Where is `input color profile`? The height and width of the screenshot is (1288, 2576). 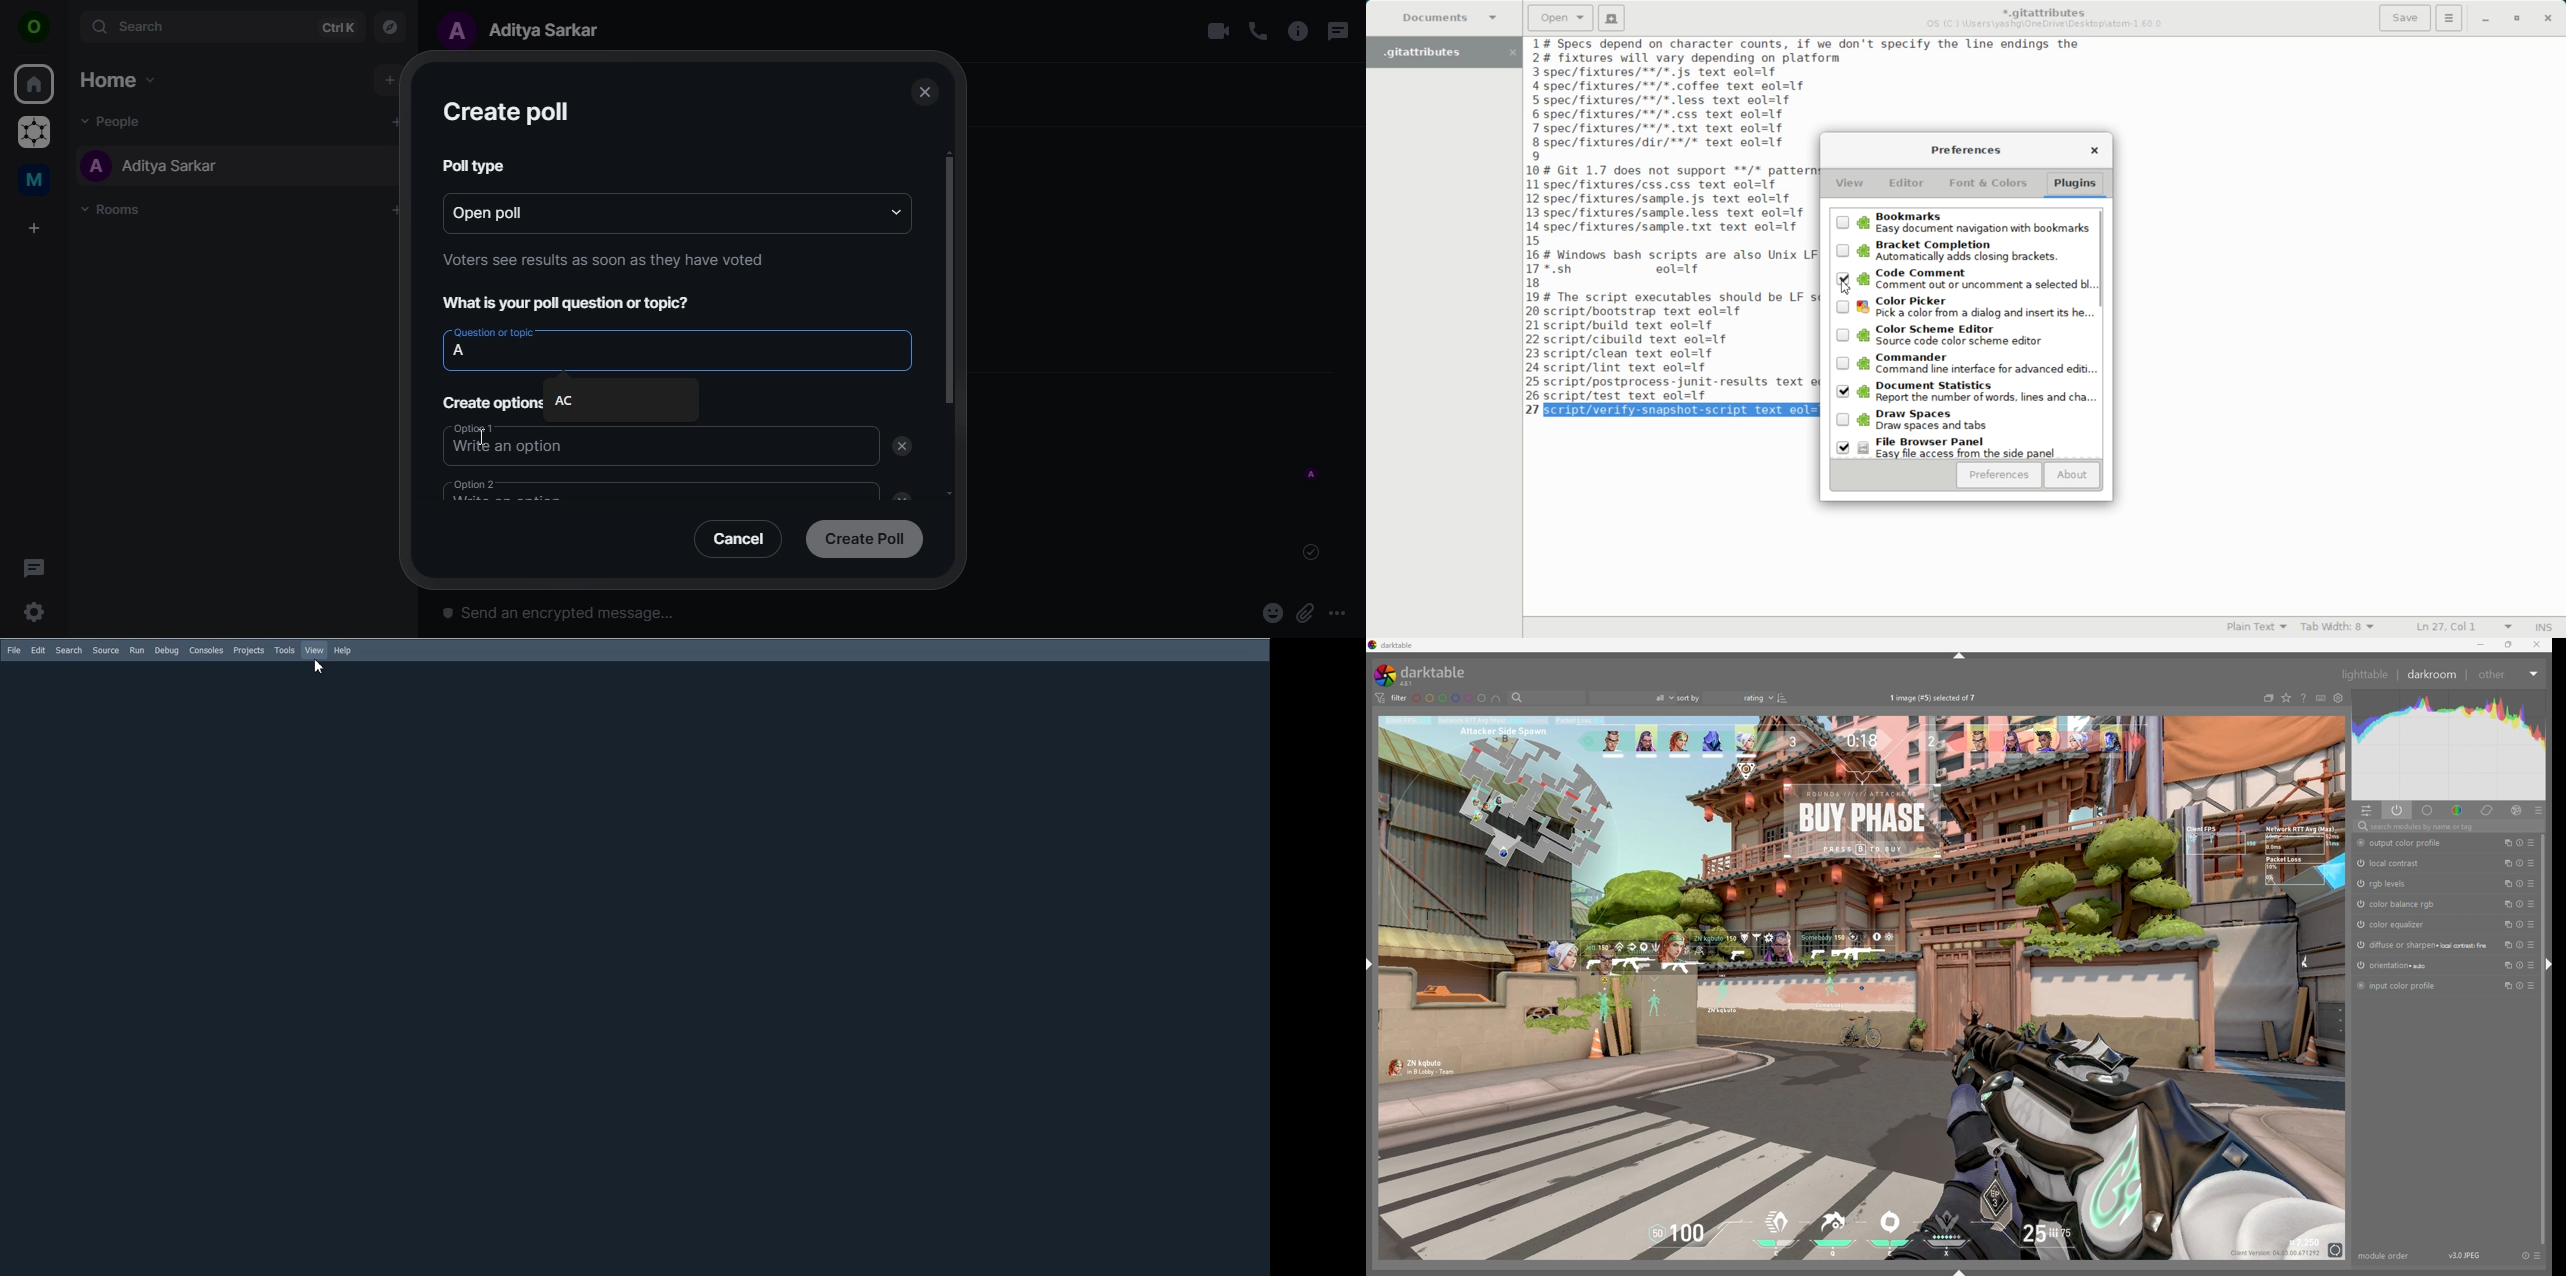
input color profile is located at coordinates (2399, 985).